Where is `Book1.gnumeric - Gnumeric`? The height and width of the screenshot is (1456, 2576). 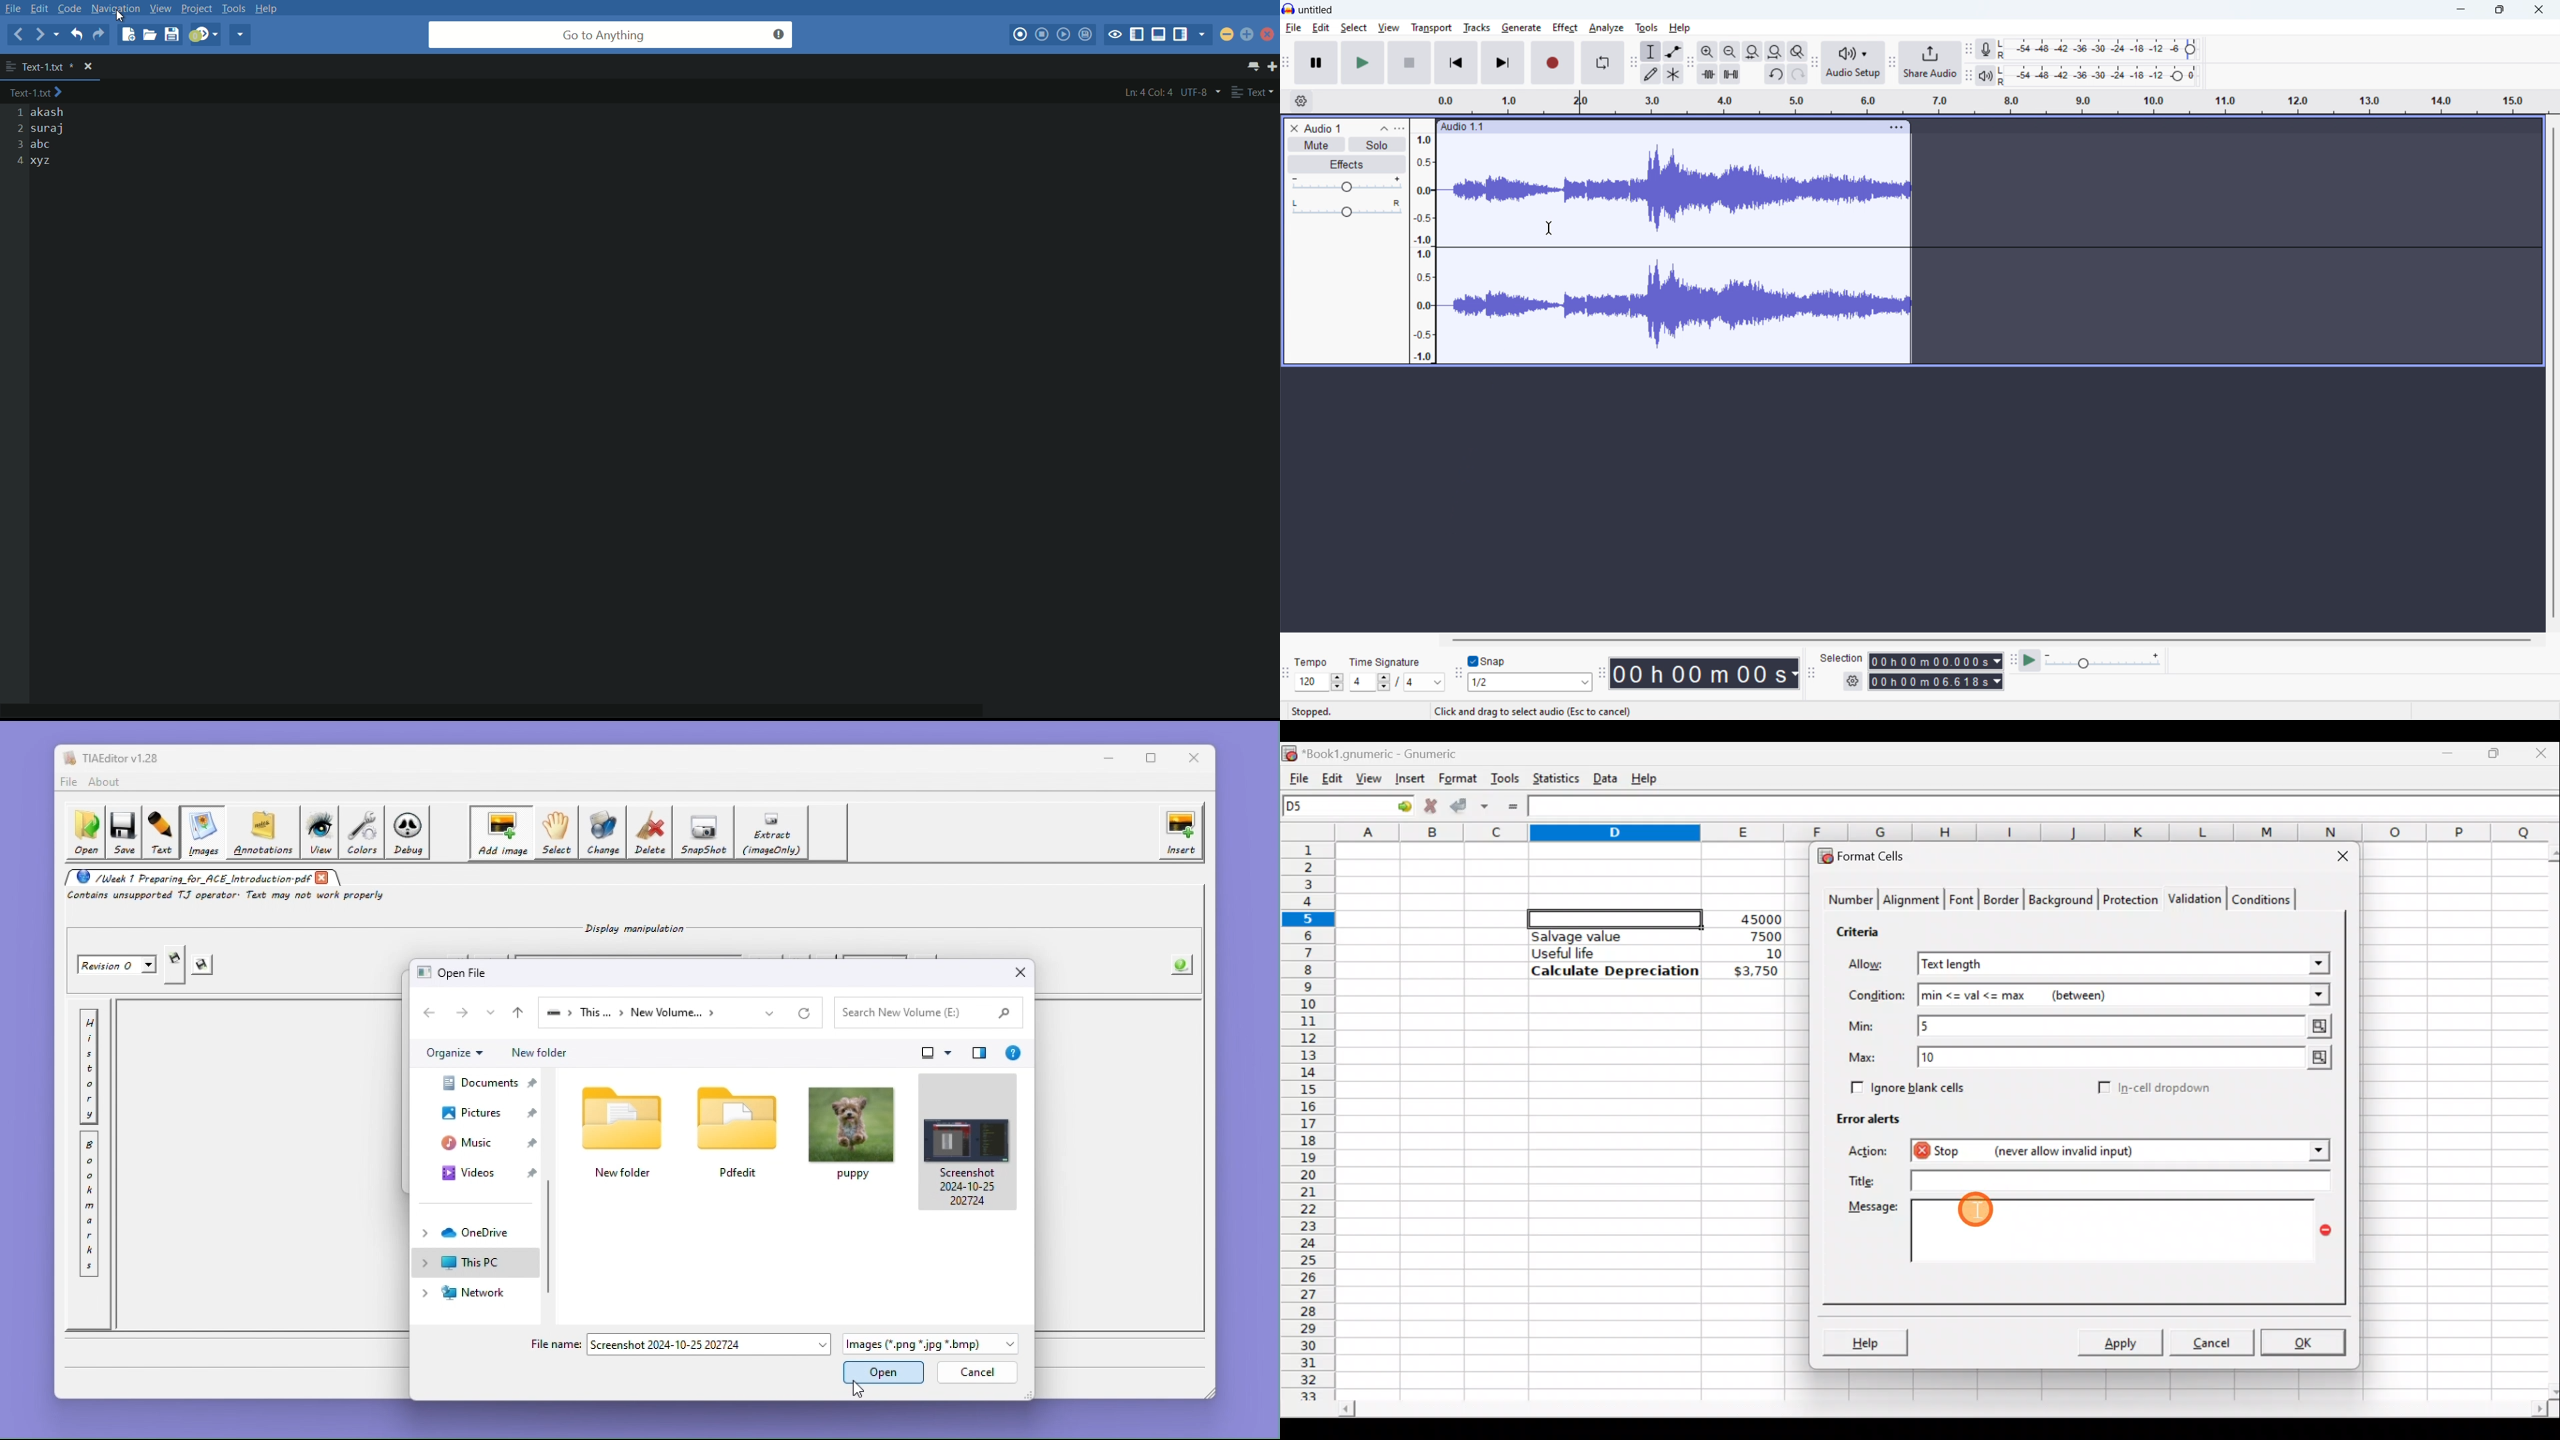
Book1.gnumeric - Gnumeric is located at coordinates (1389, 753).